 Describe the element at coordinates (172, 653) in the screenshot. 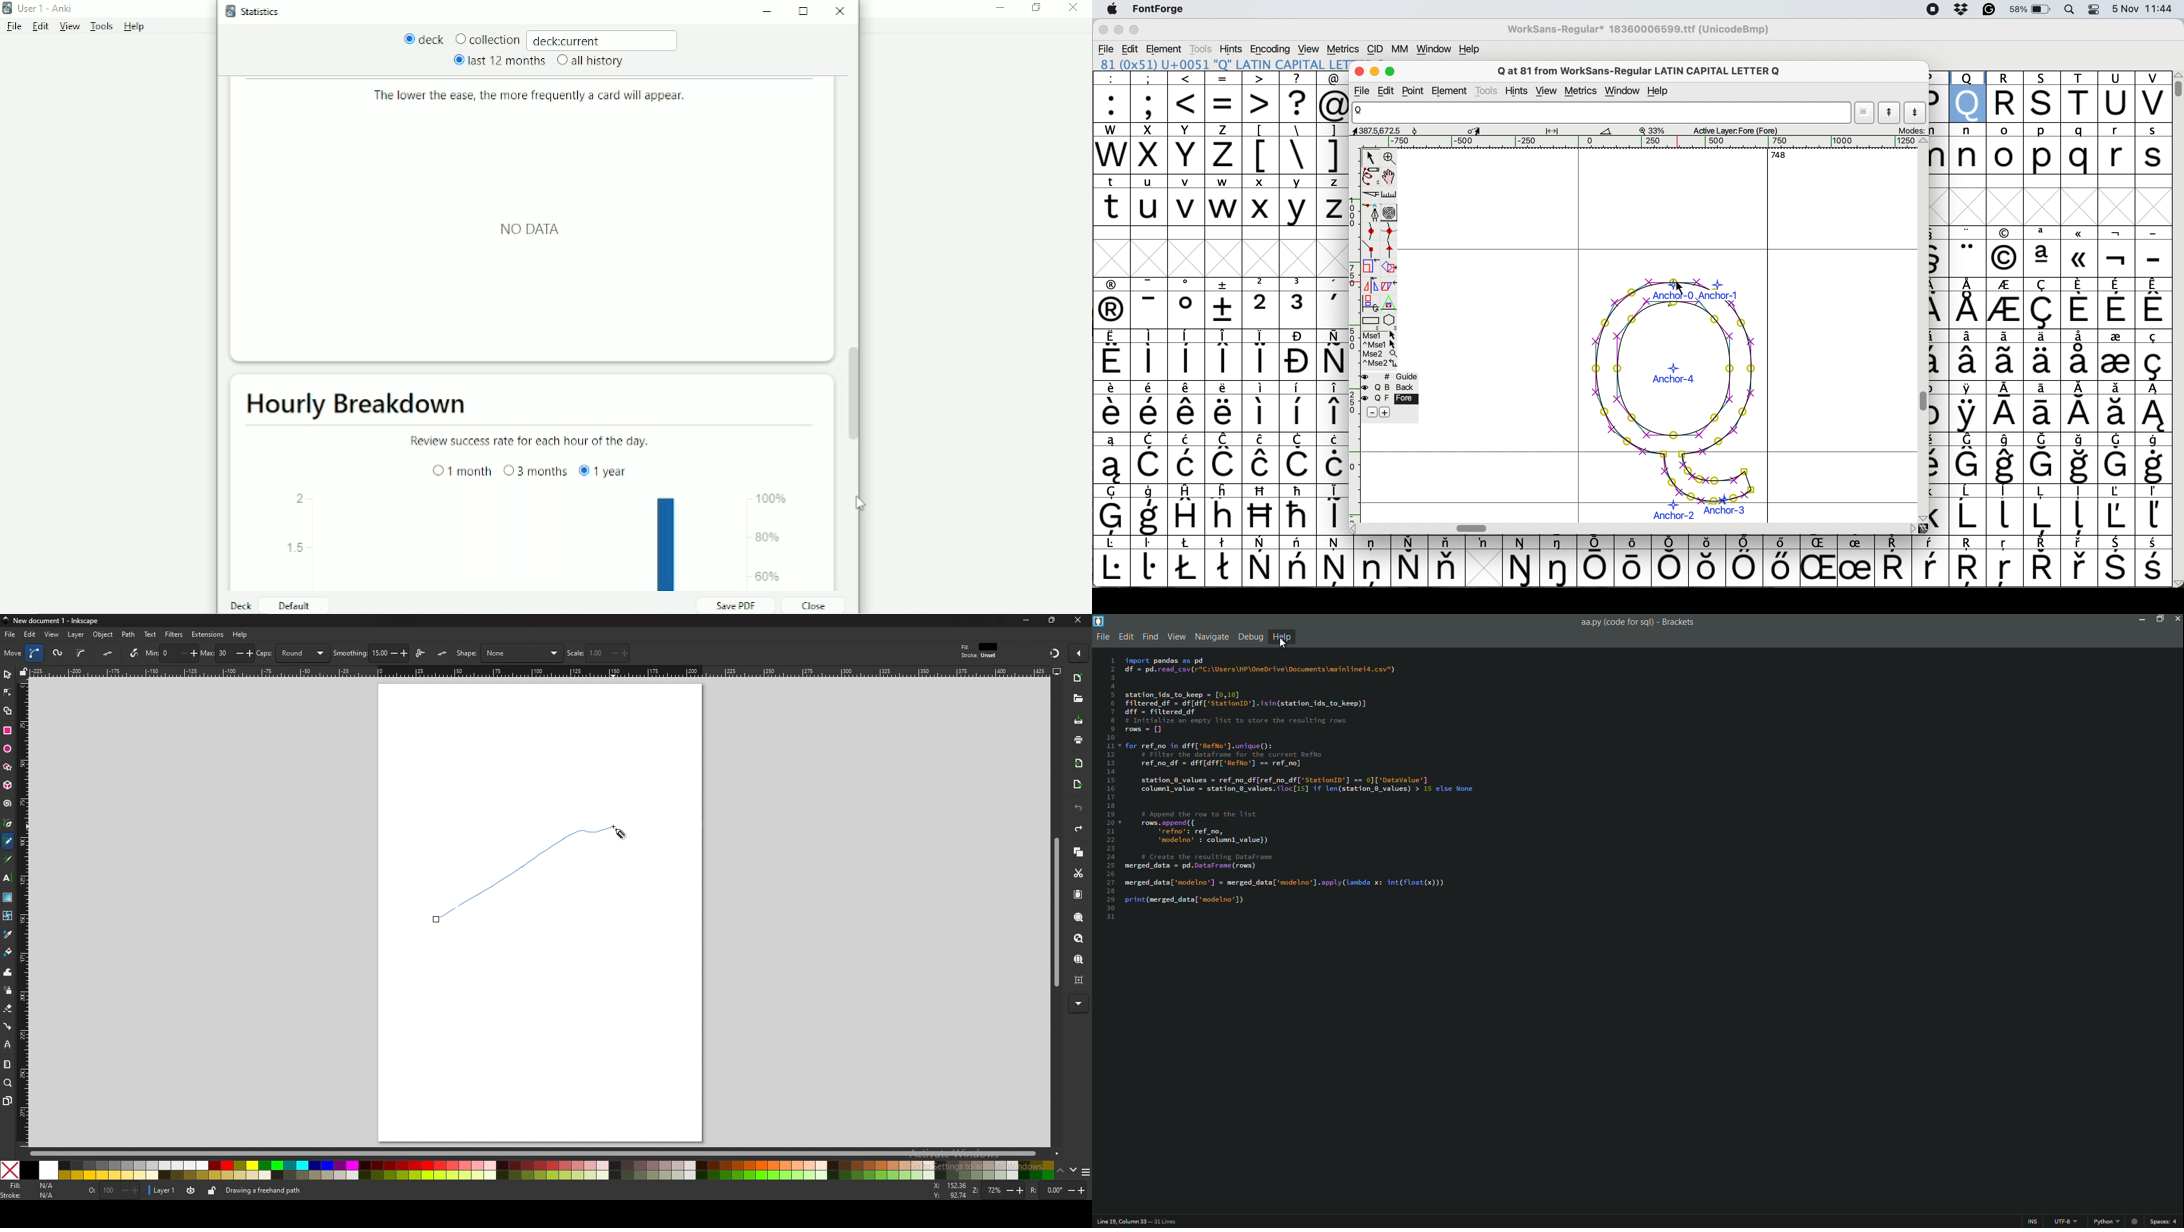

I see `min` at that location.